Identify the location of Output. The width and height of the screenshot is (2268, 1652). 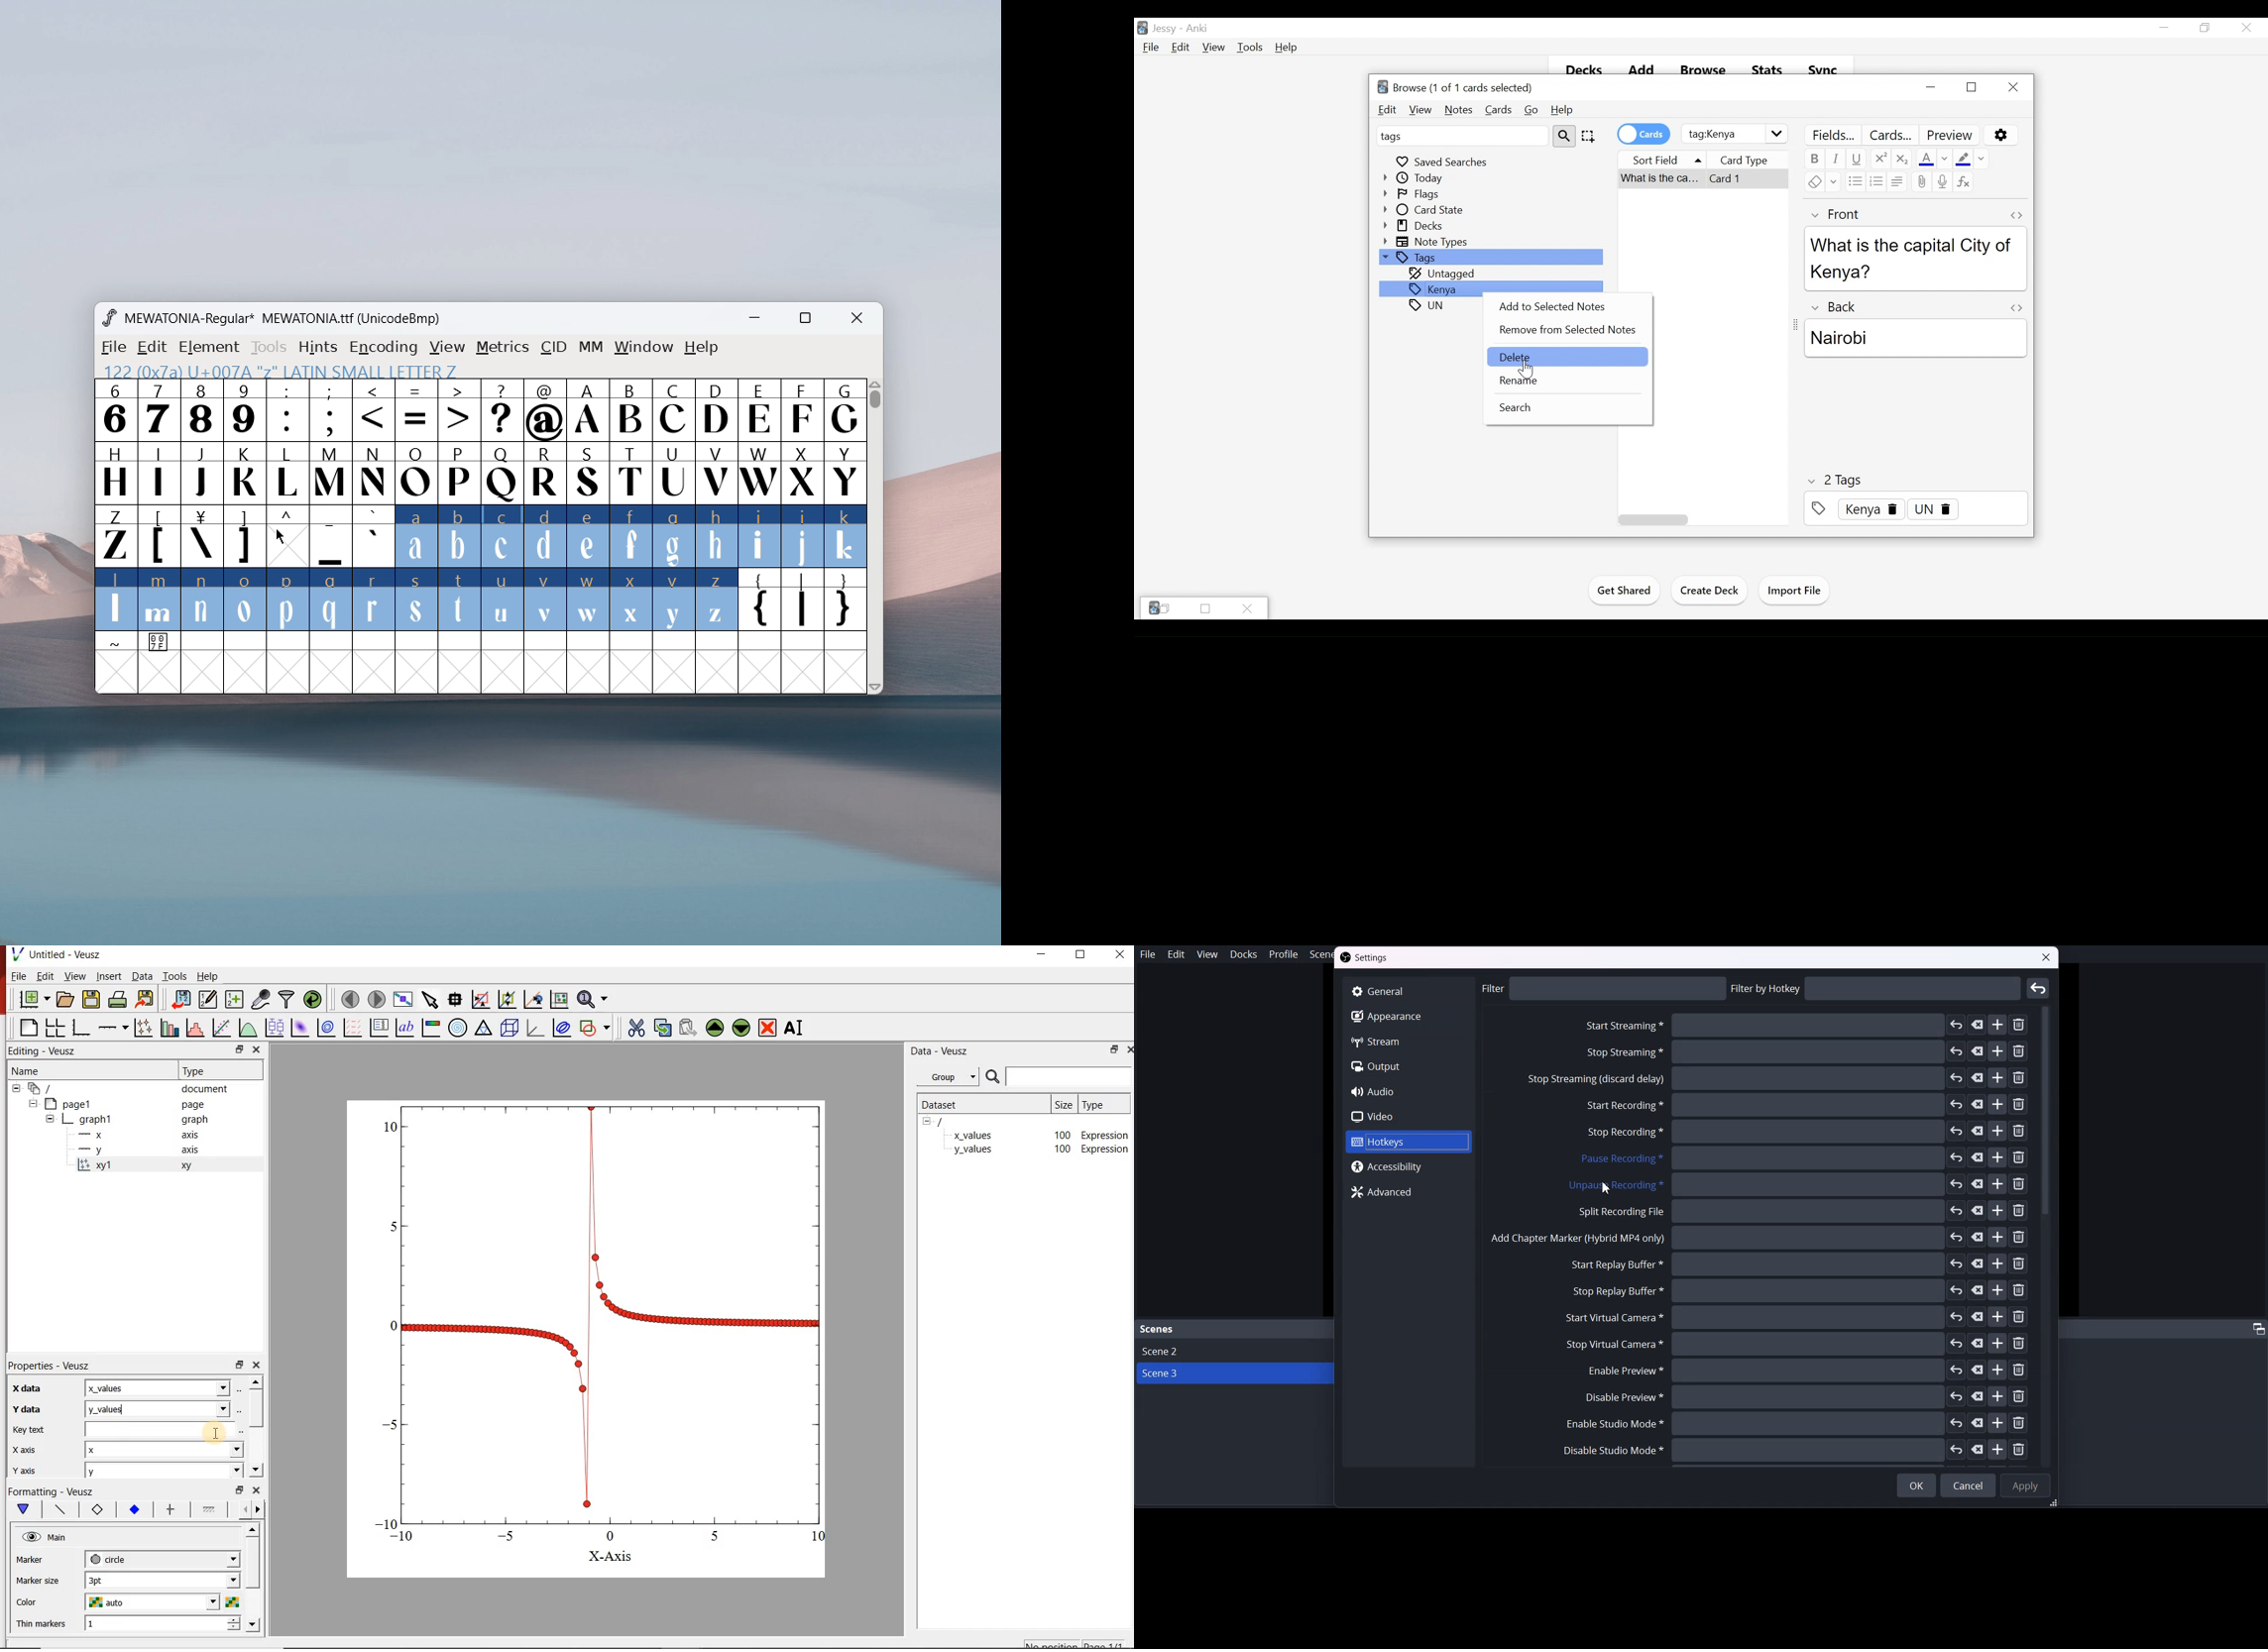
(1408, 1067).